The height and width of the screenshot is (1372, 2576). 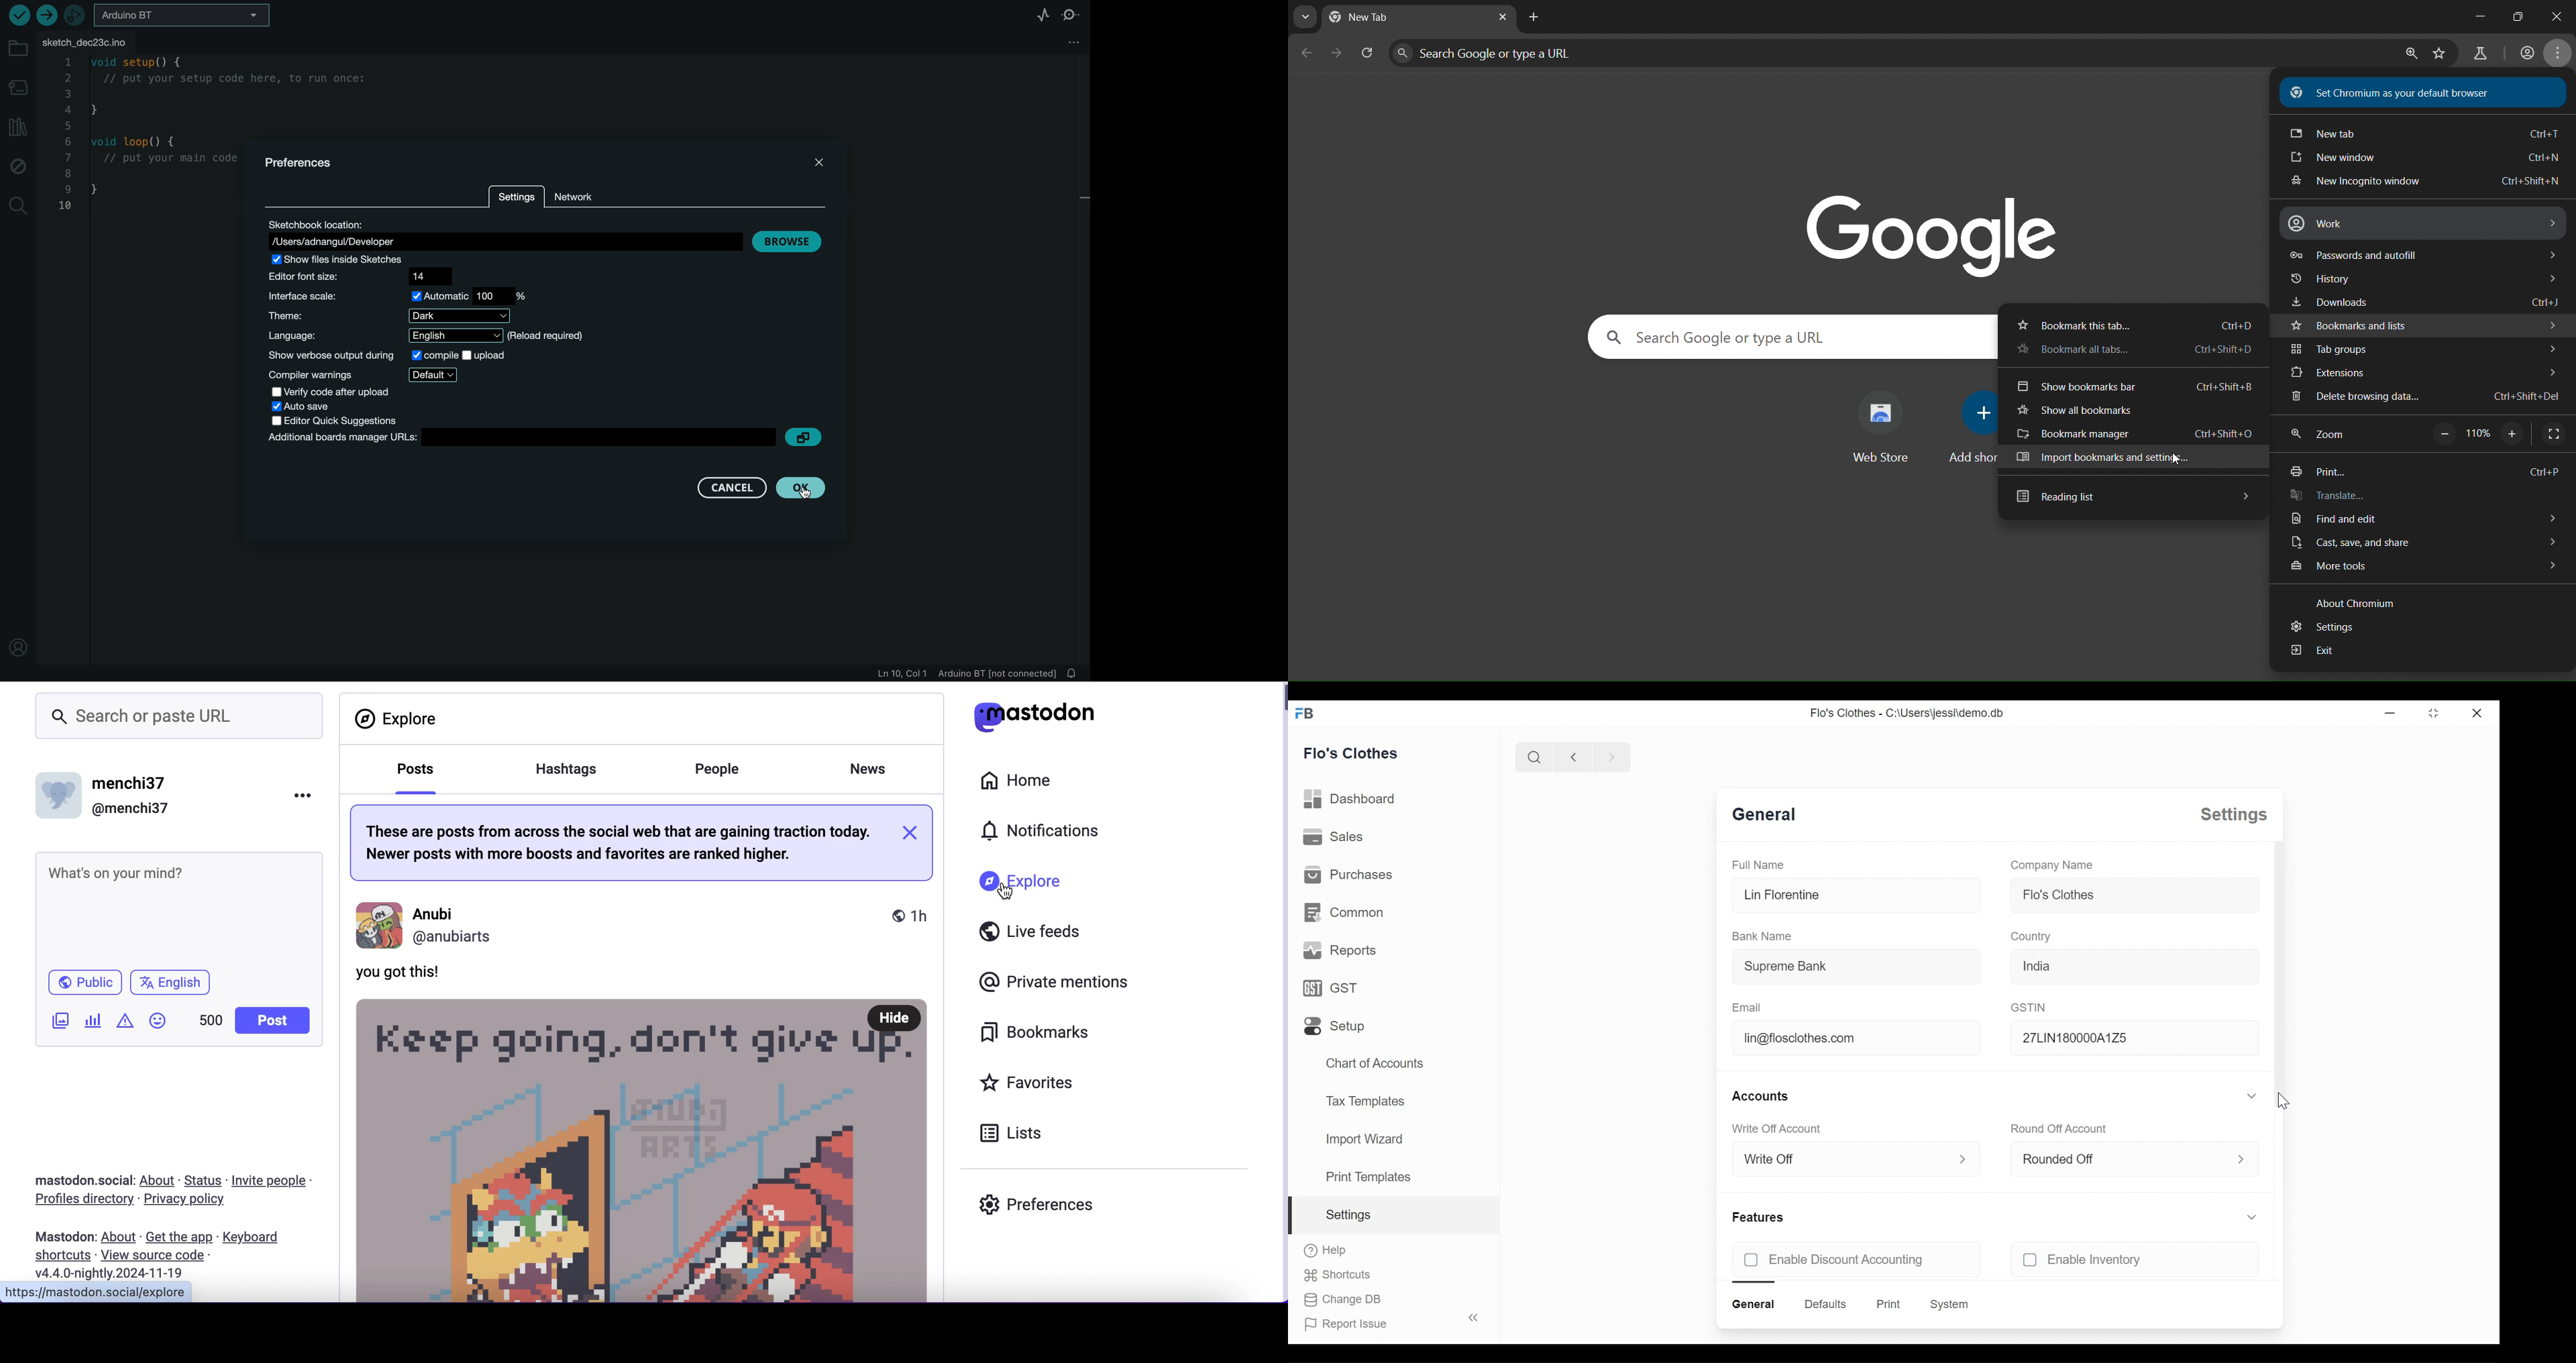 What do you see at coordinates (1339, 950) in the screenshot?
I see `Reports` at bounding box center [1339, 950].